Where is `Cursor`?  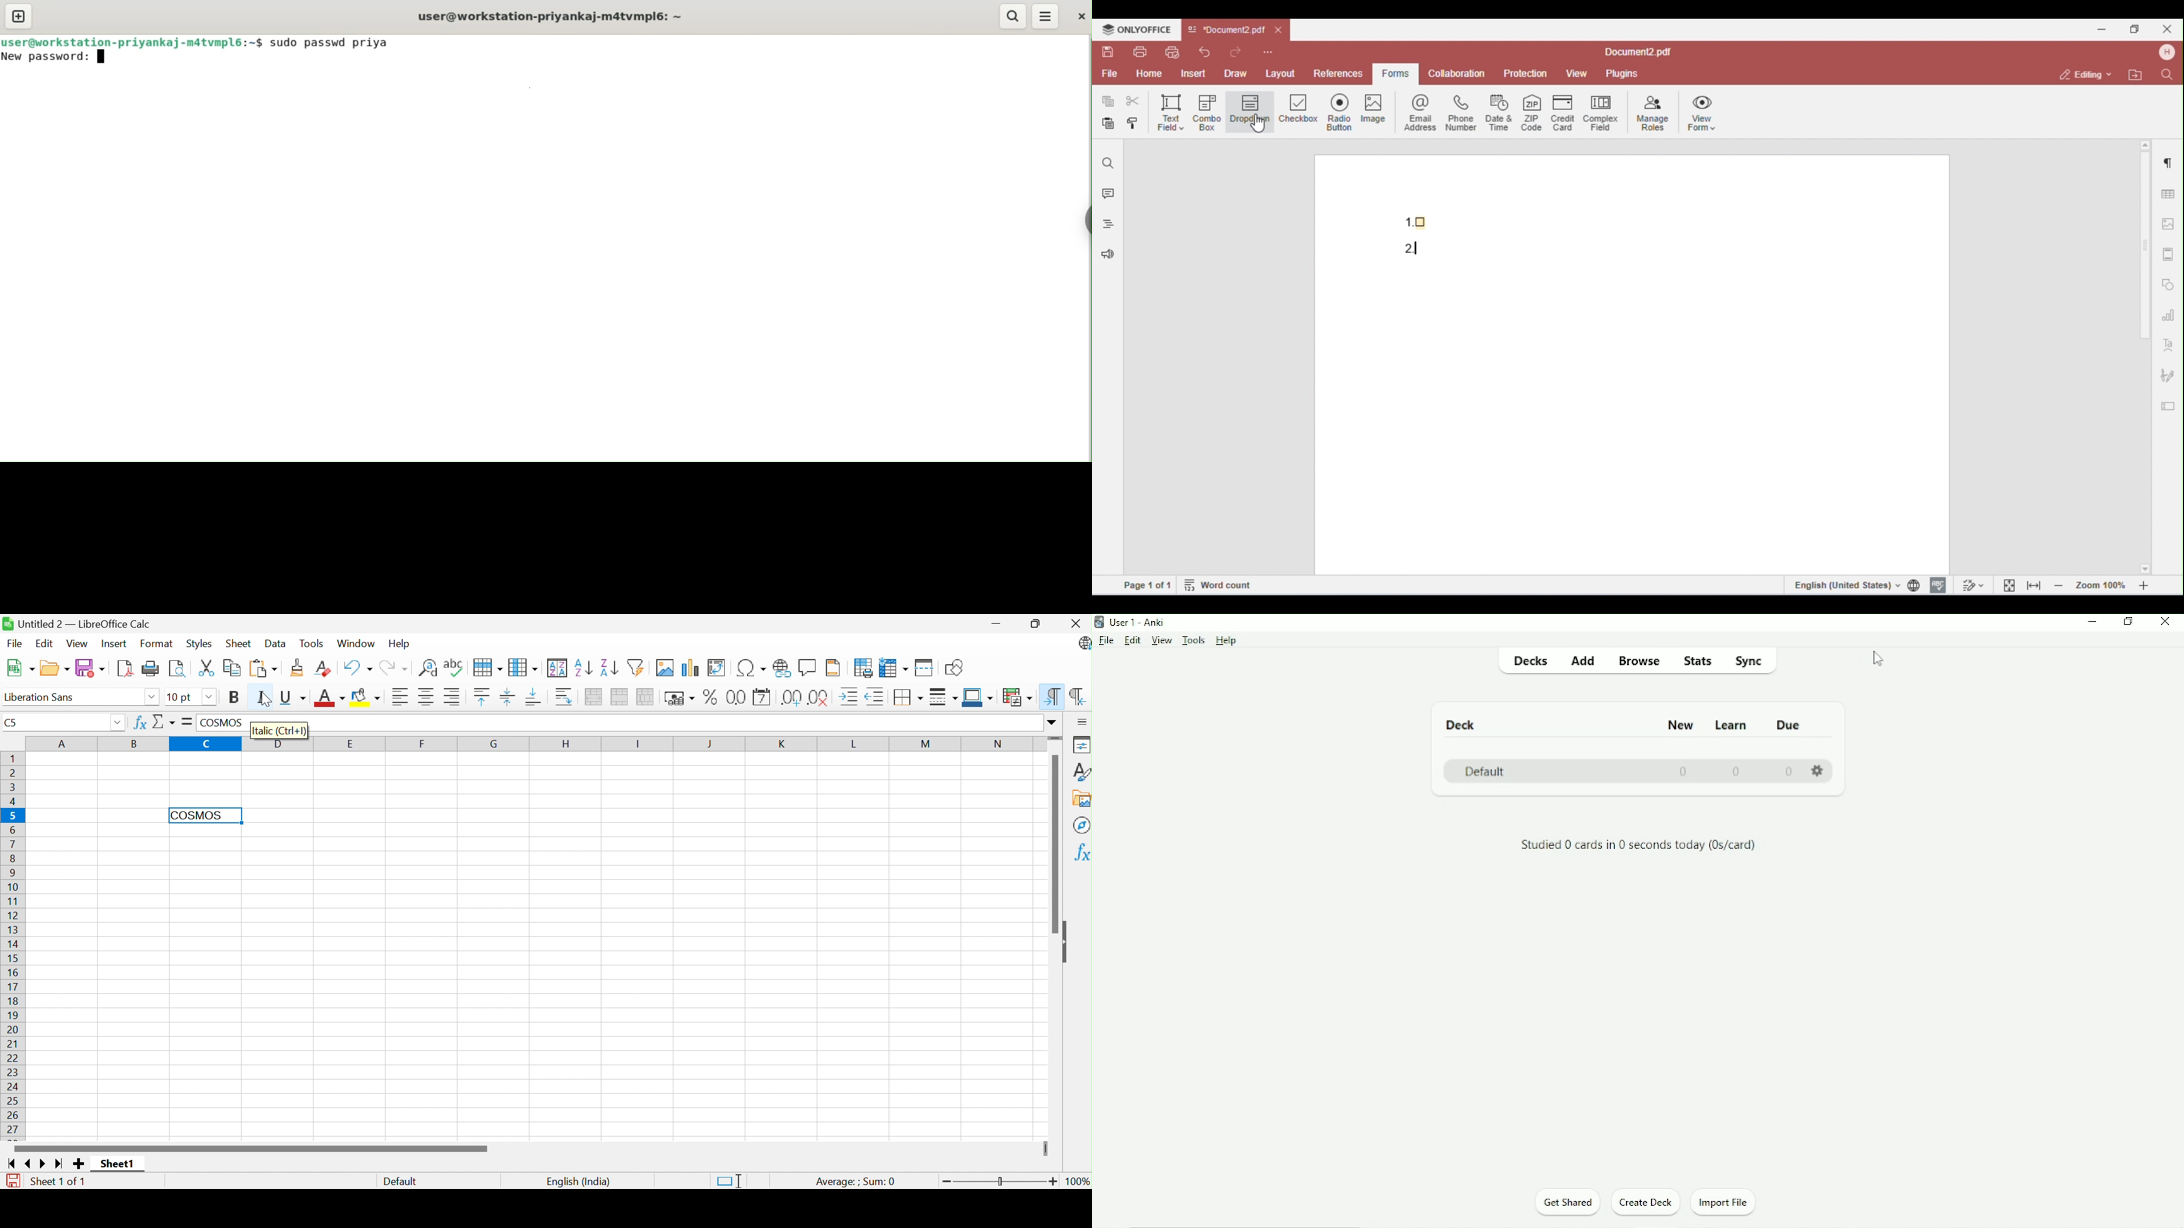
Cursor is located at coordinates (263, 699).